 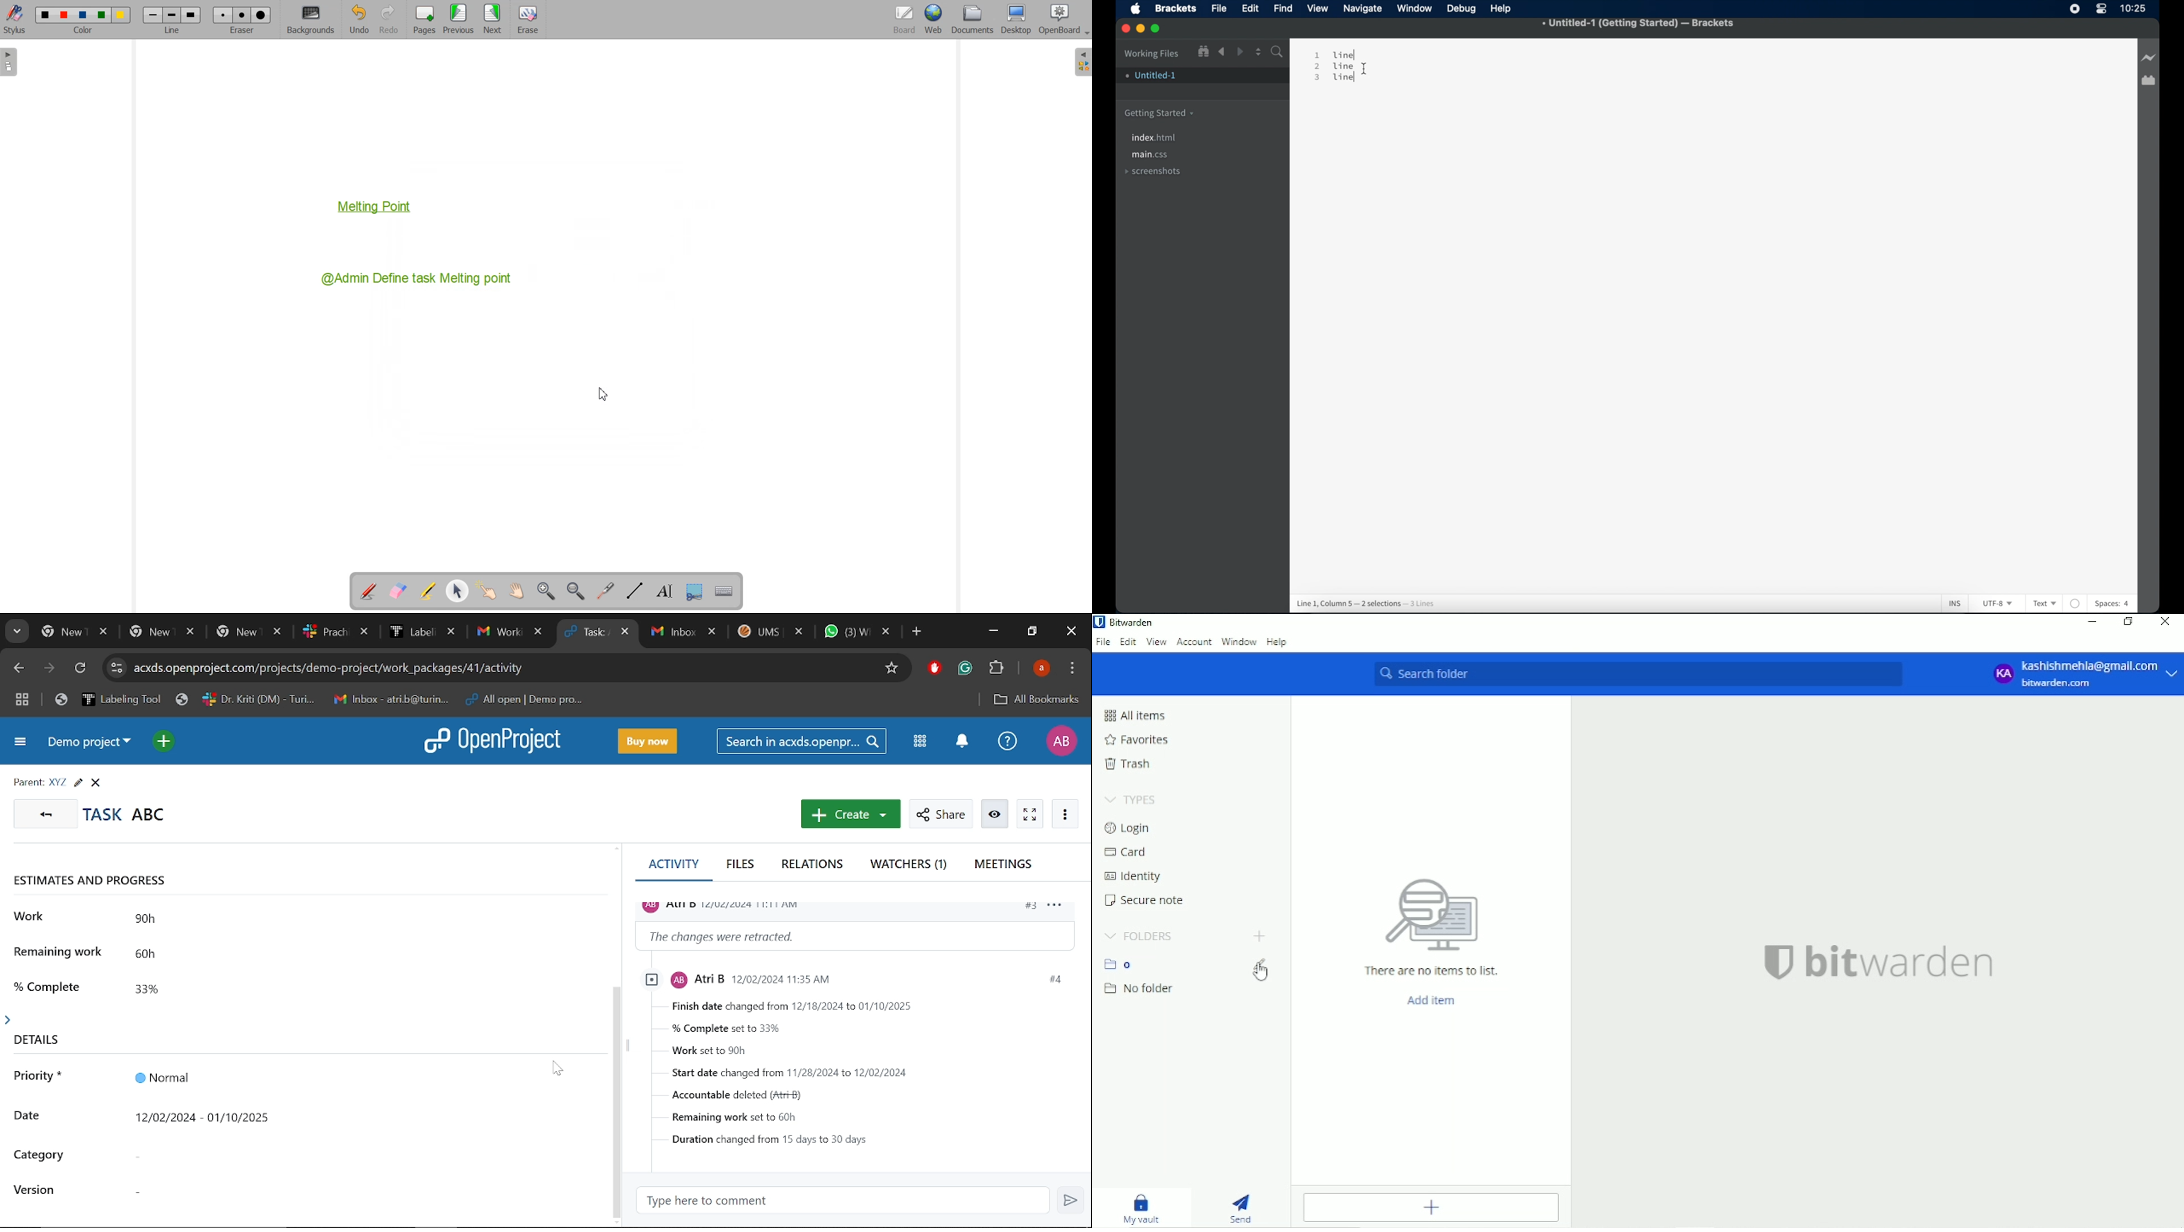 What do you see at coordinates (1060, 741) in the screenshot?
I see `Profile` at bounding box center [1060, 741].